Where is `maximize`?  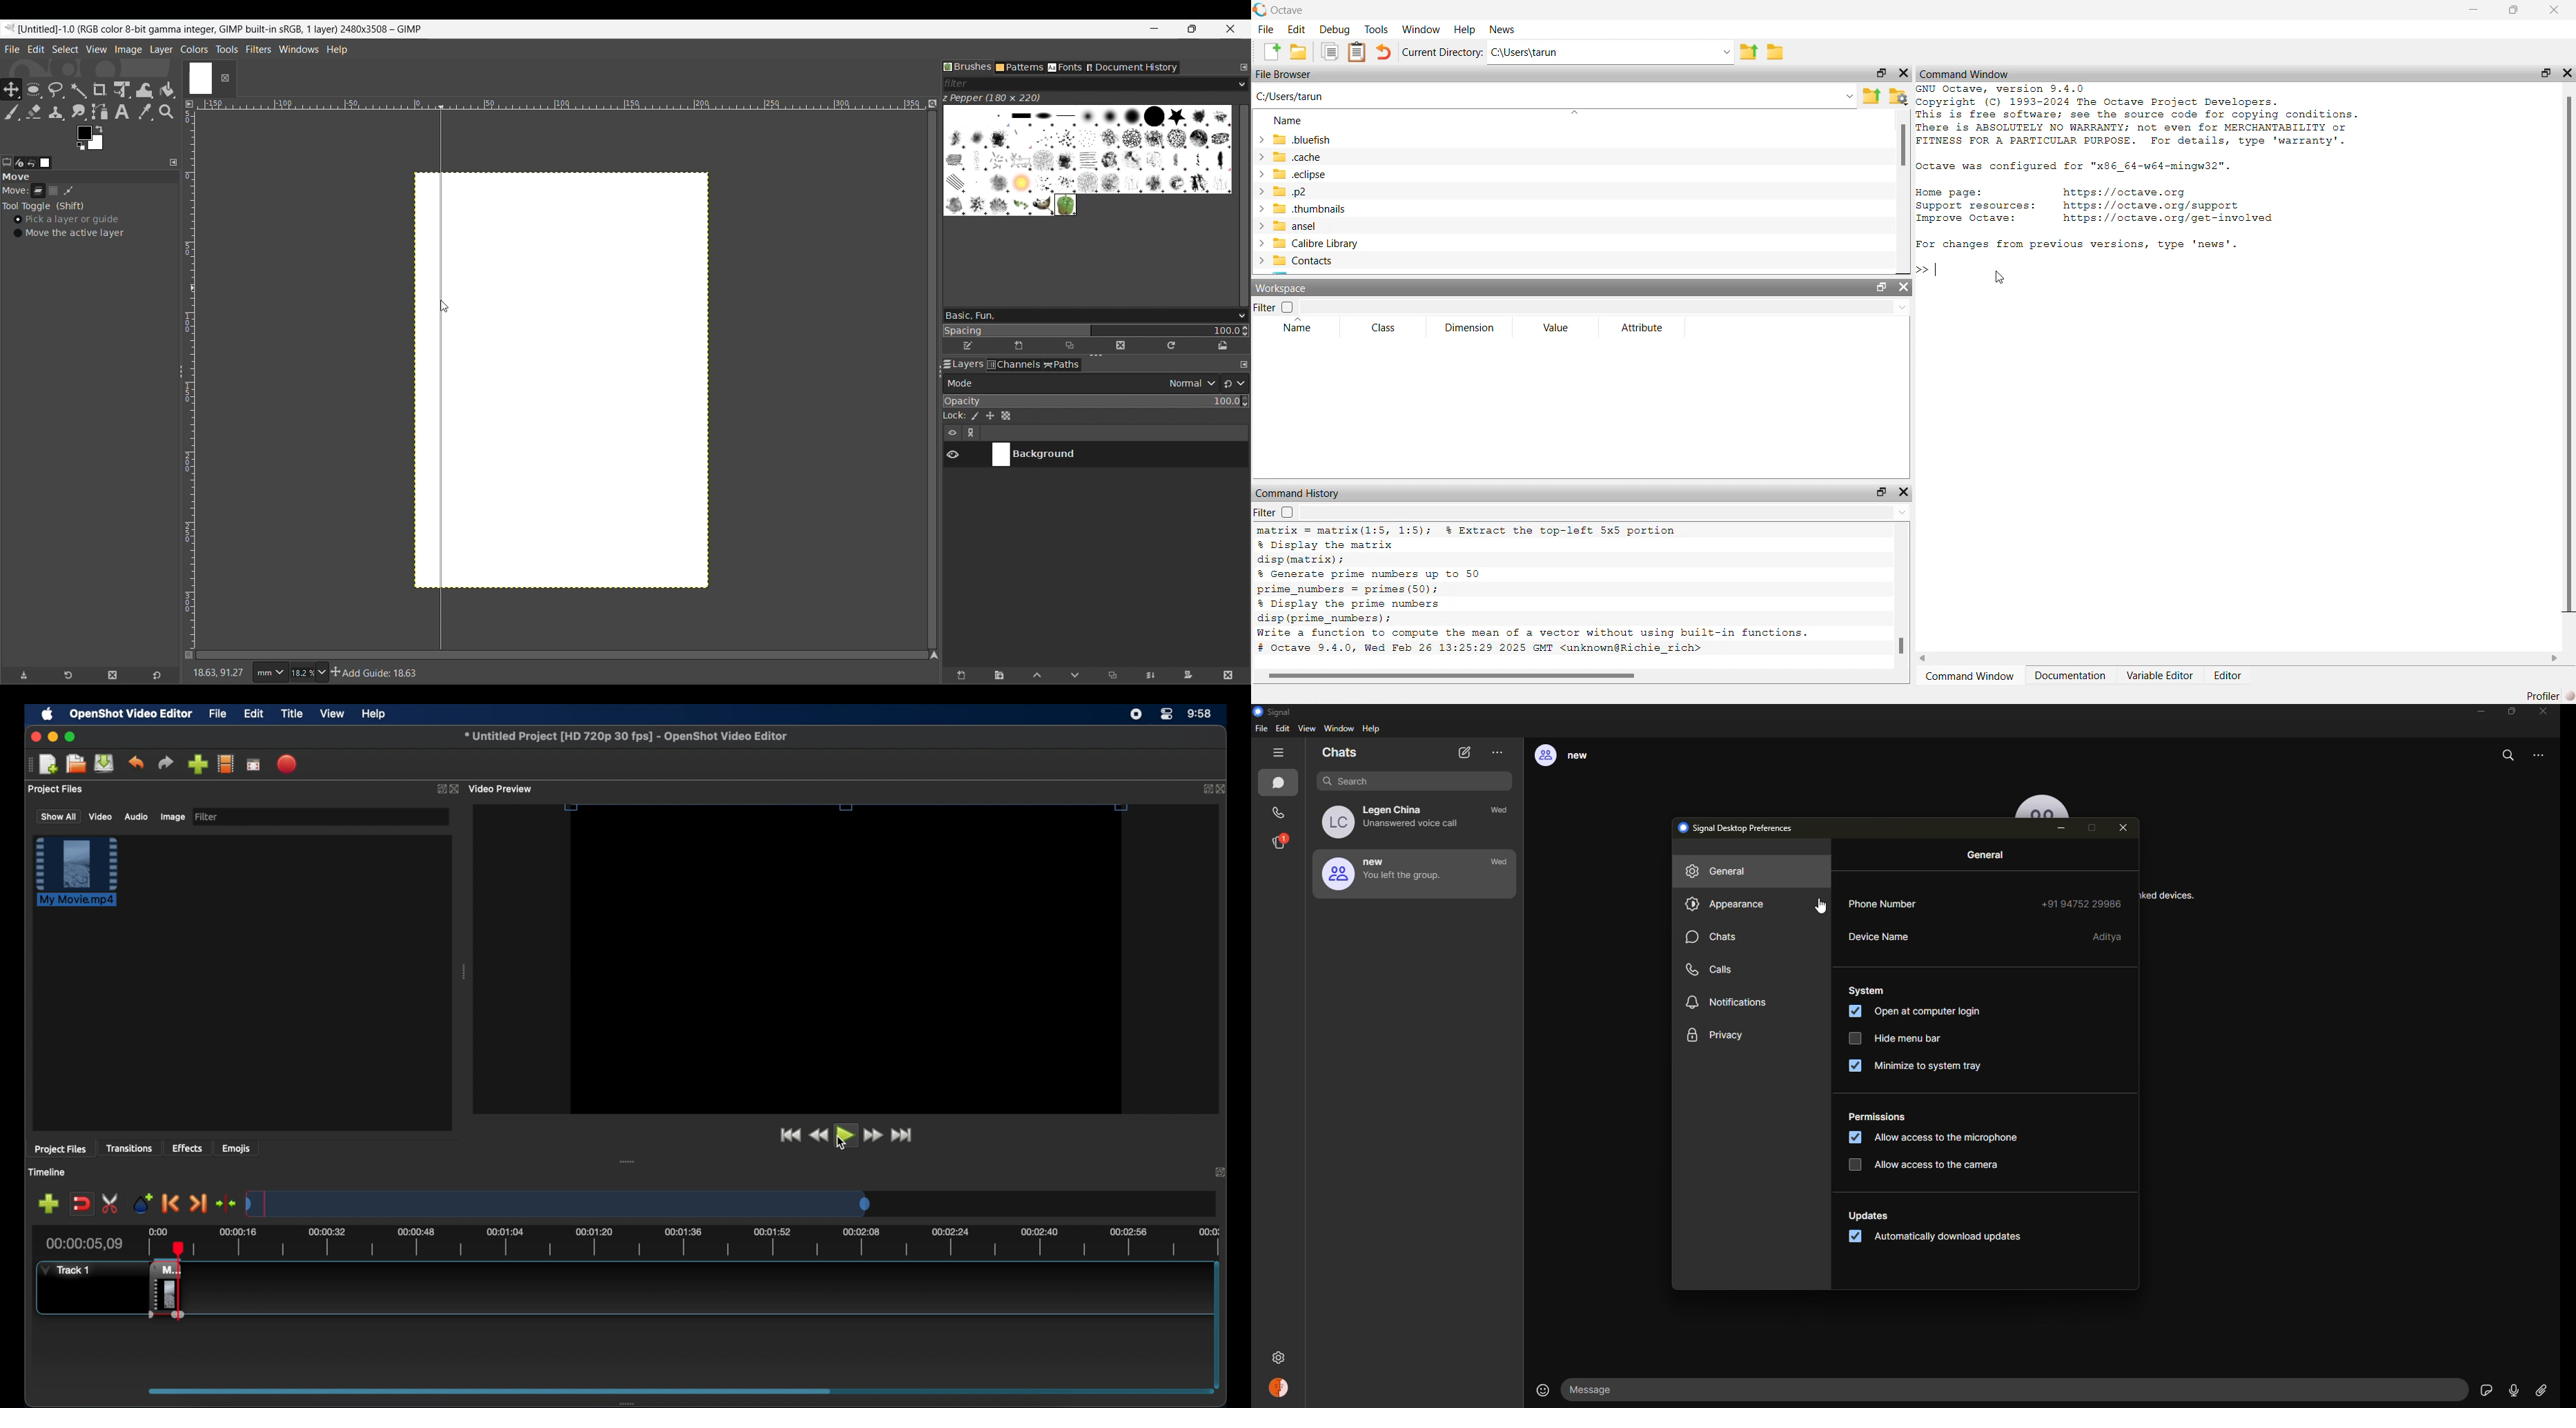
maximize is located at coordinates (70, 737).